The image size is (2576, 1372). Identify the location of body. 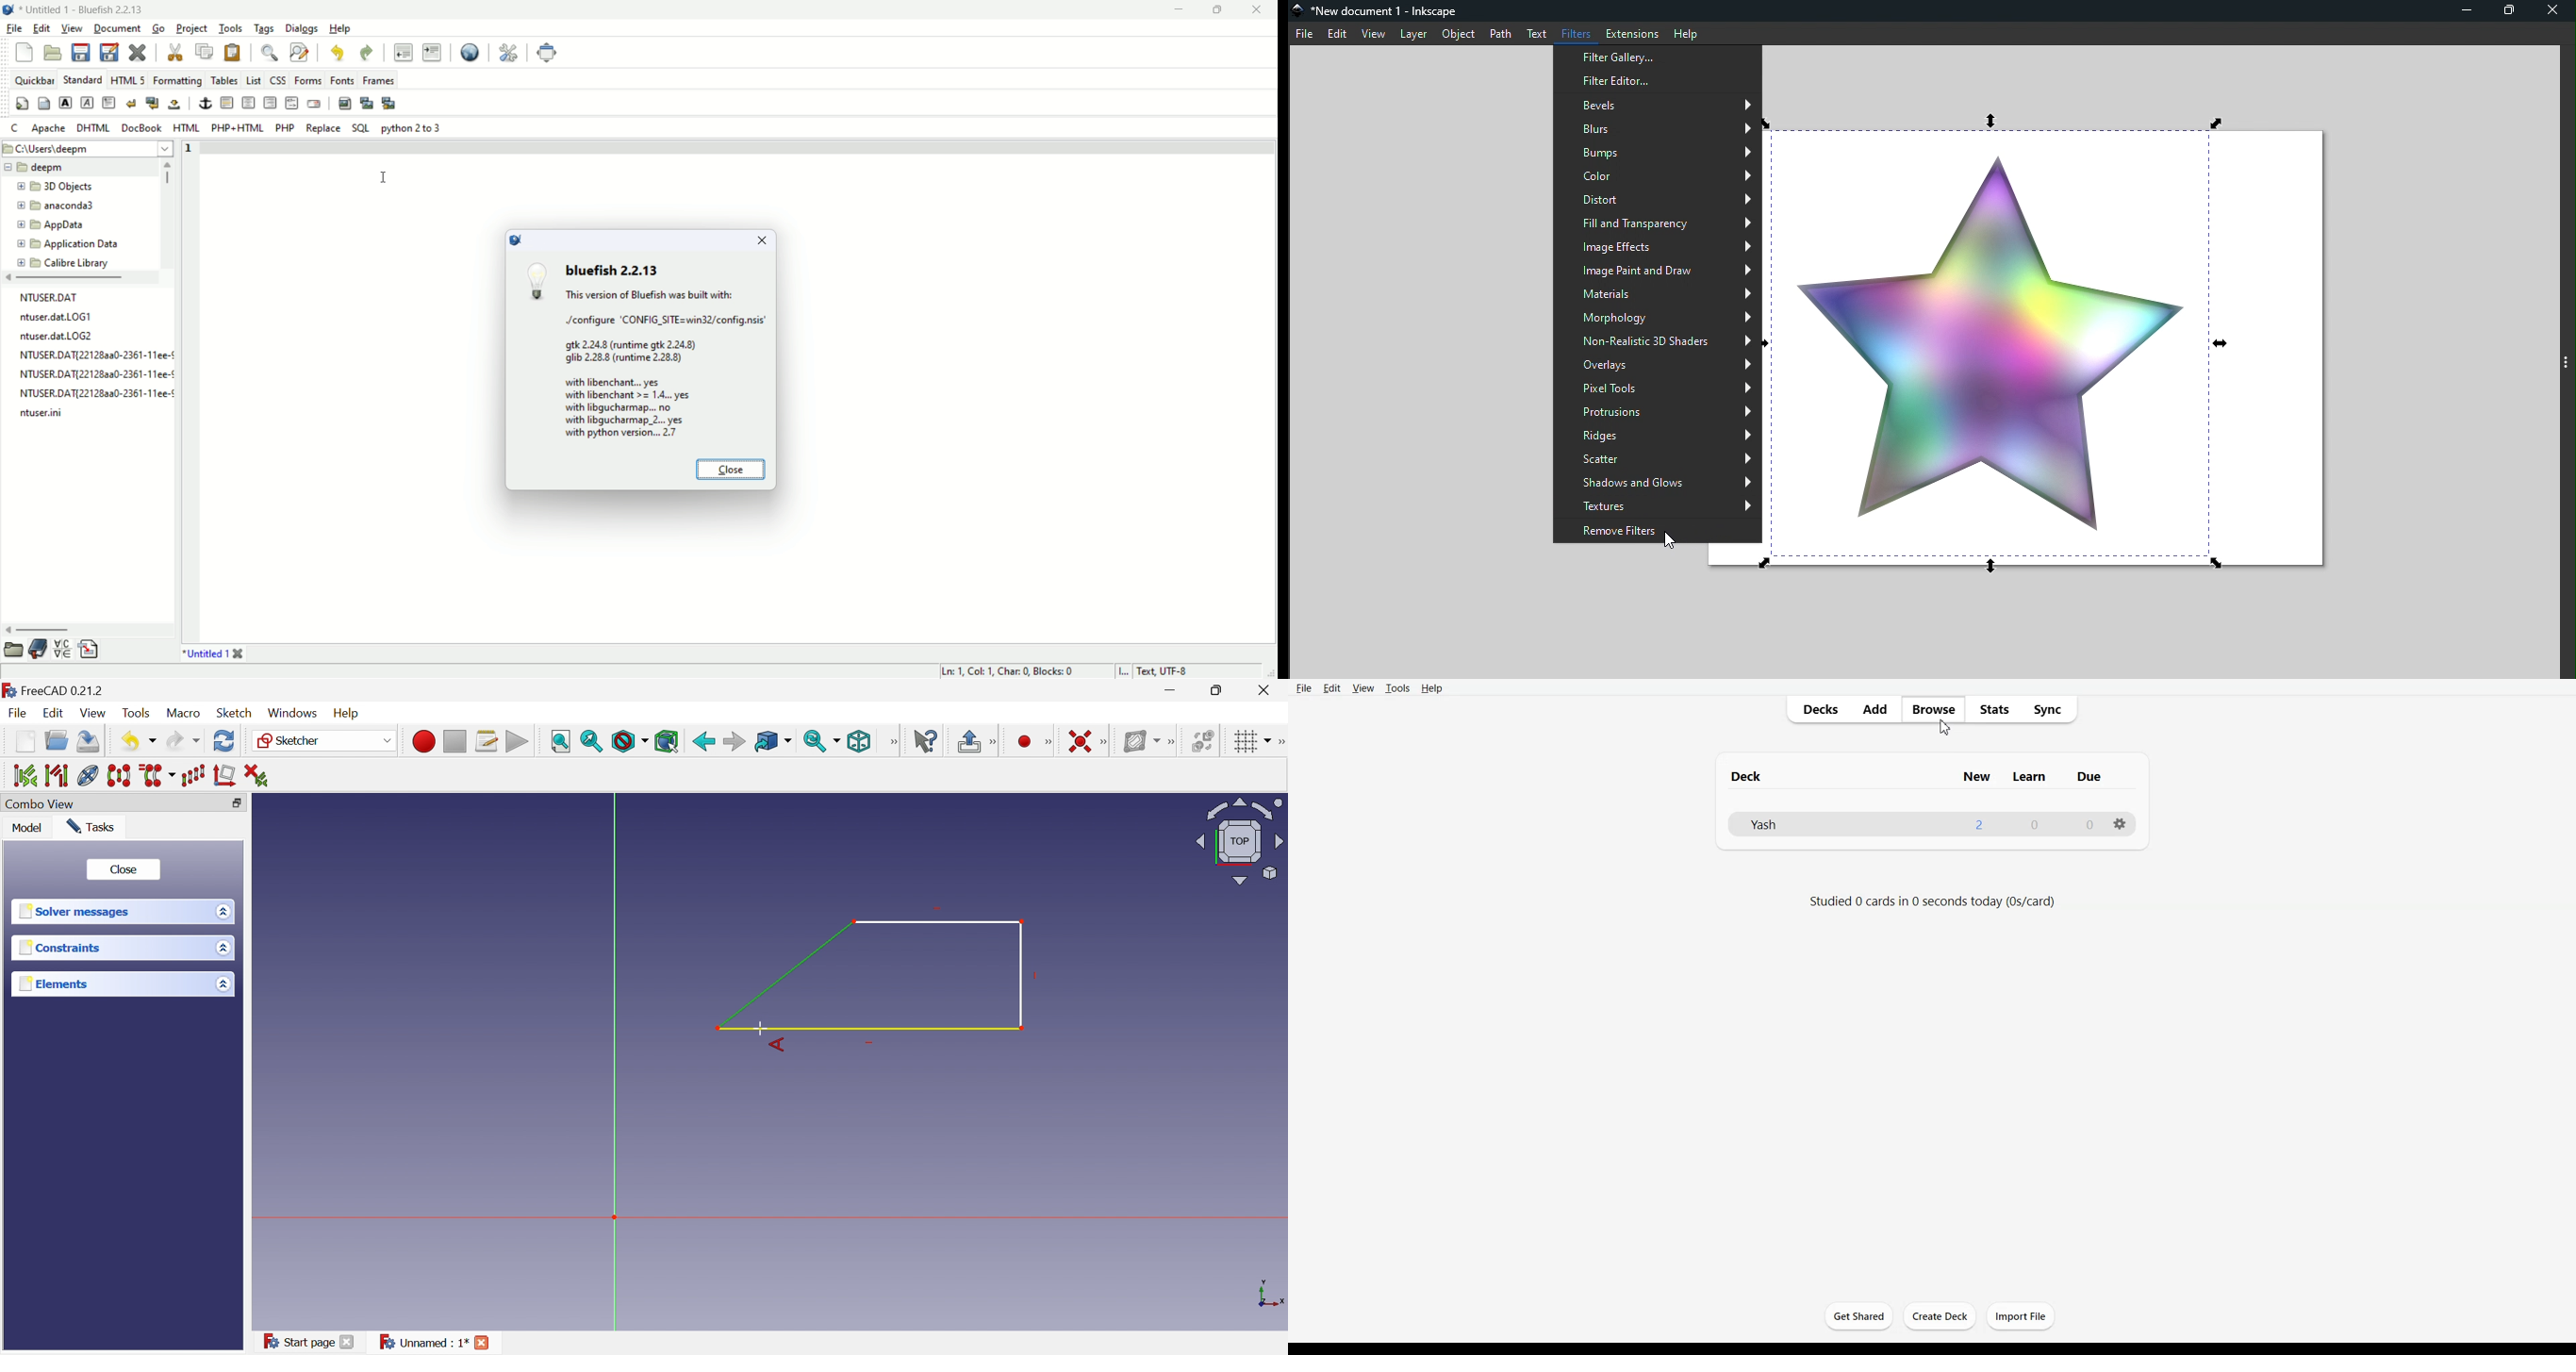
(46, 104).